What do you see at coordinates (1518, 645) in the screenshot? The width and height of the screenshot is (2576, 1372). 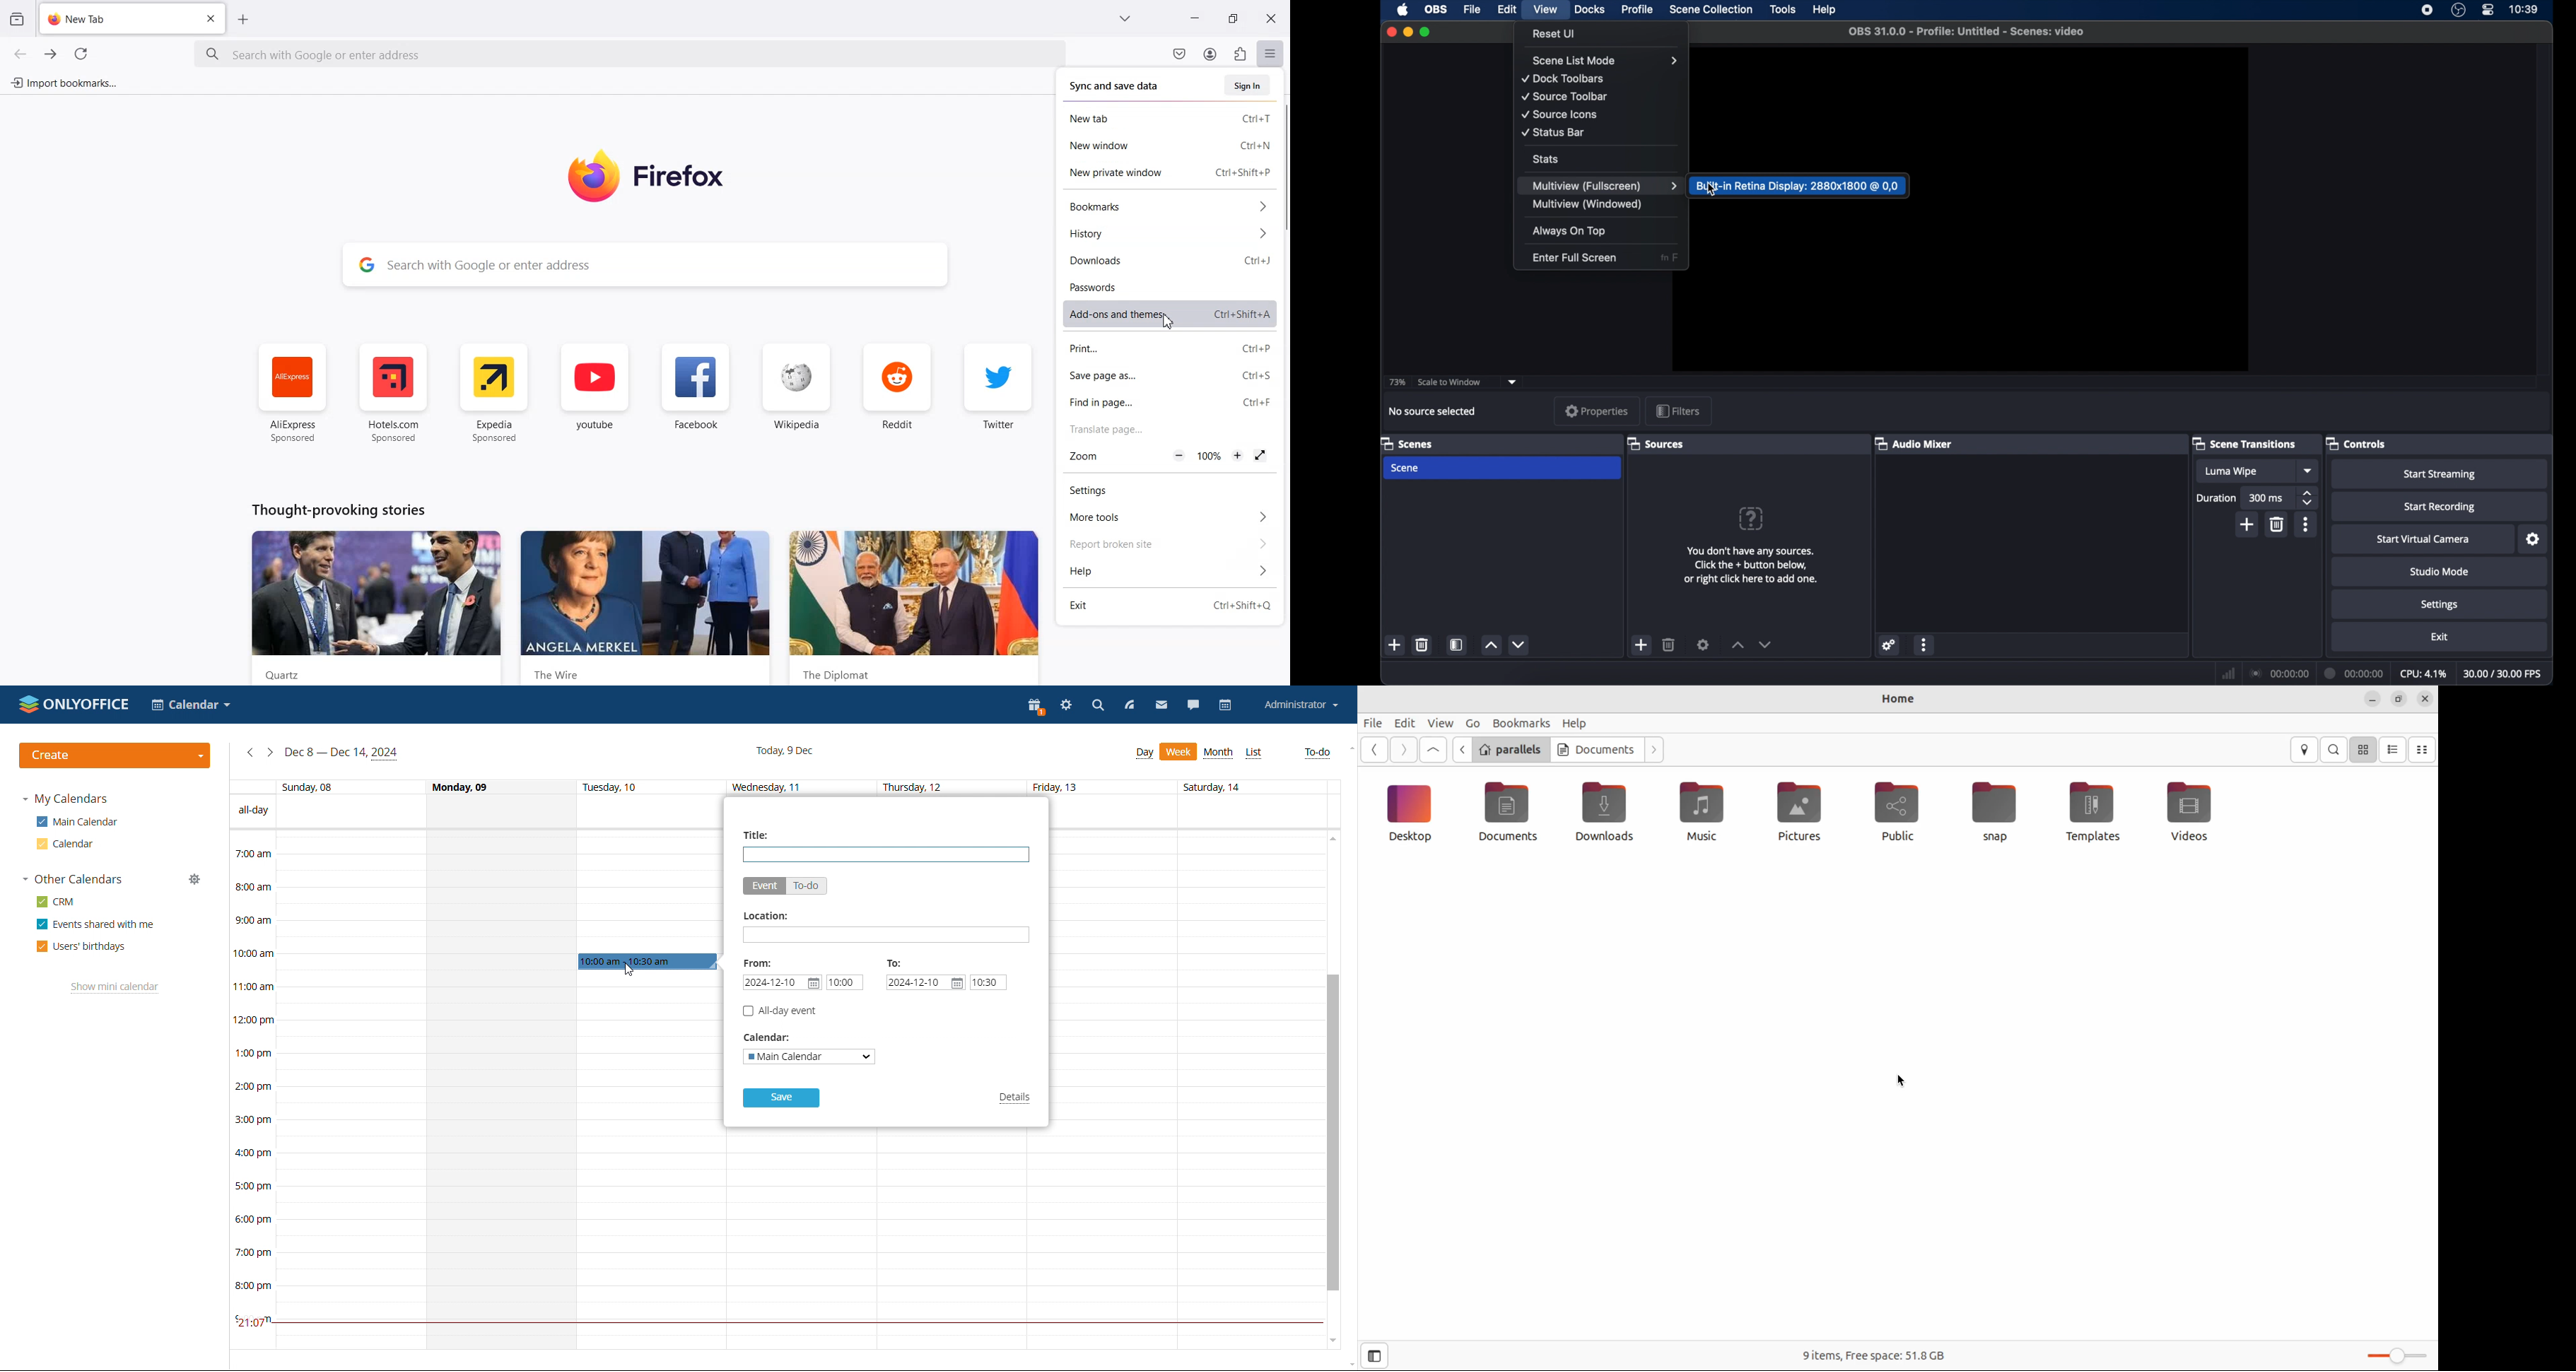 I see `decrement` at bounding box center [1518, 645].